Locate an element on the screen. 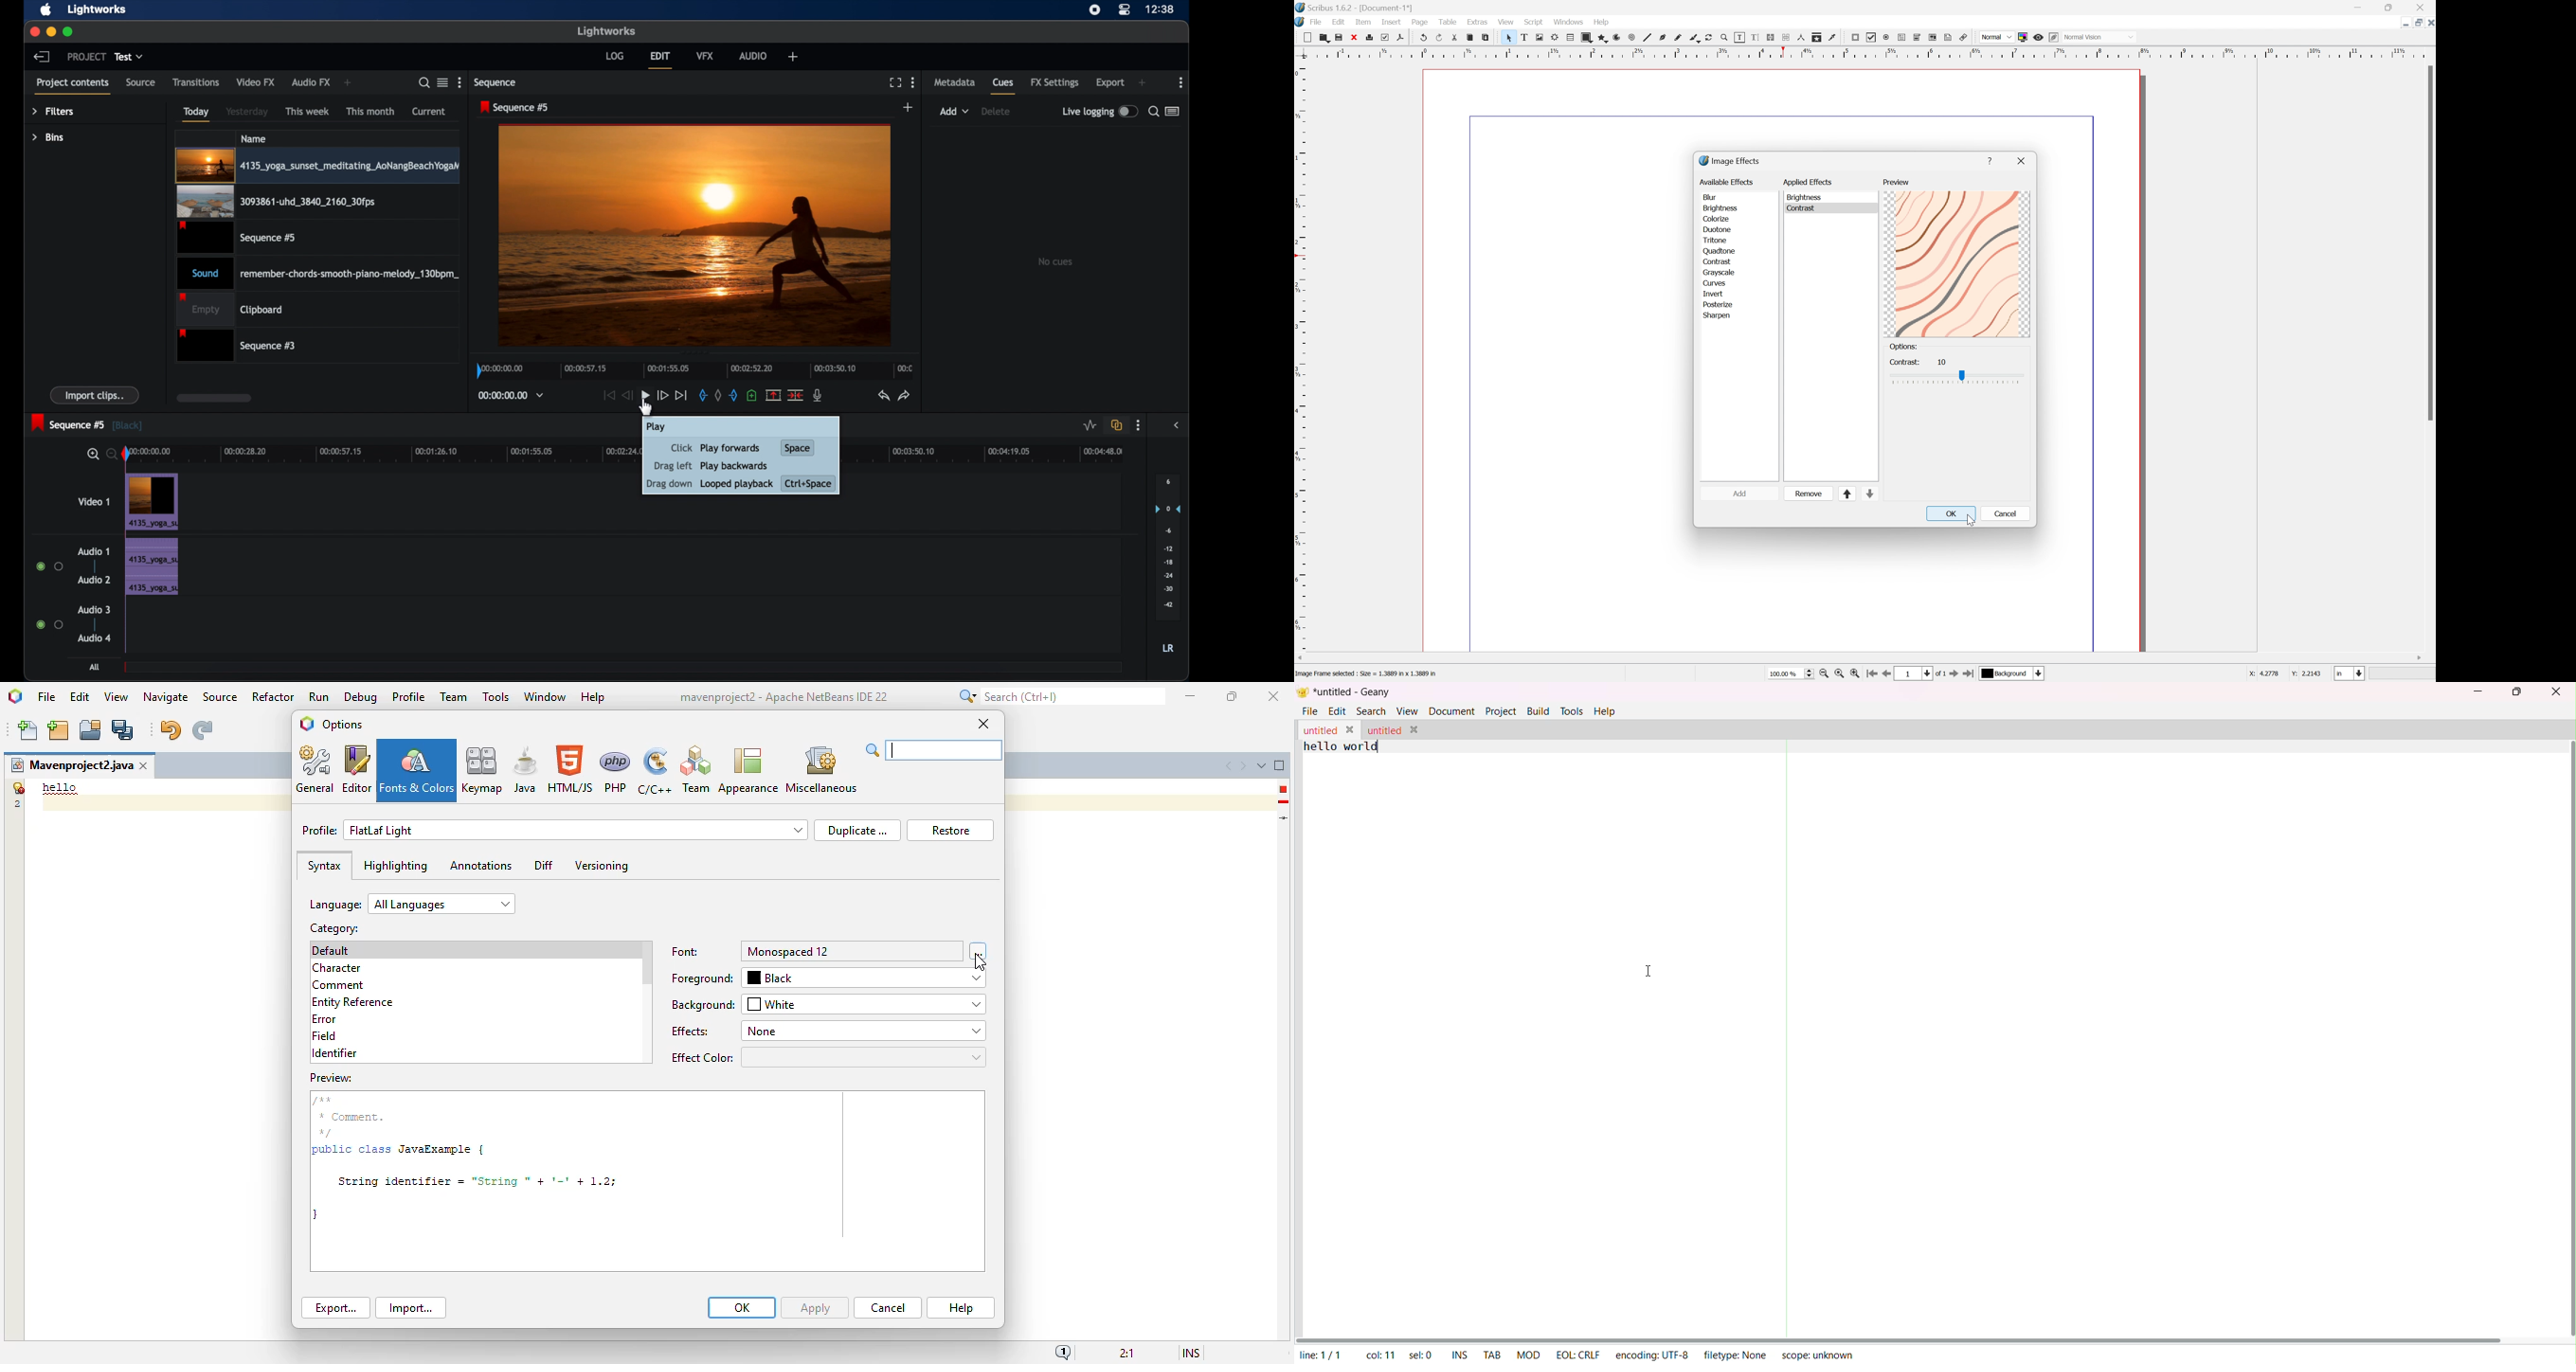  play button is located at coordinates (646, 395).